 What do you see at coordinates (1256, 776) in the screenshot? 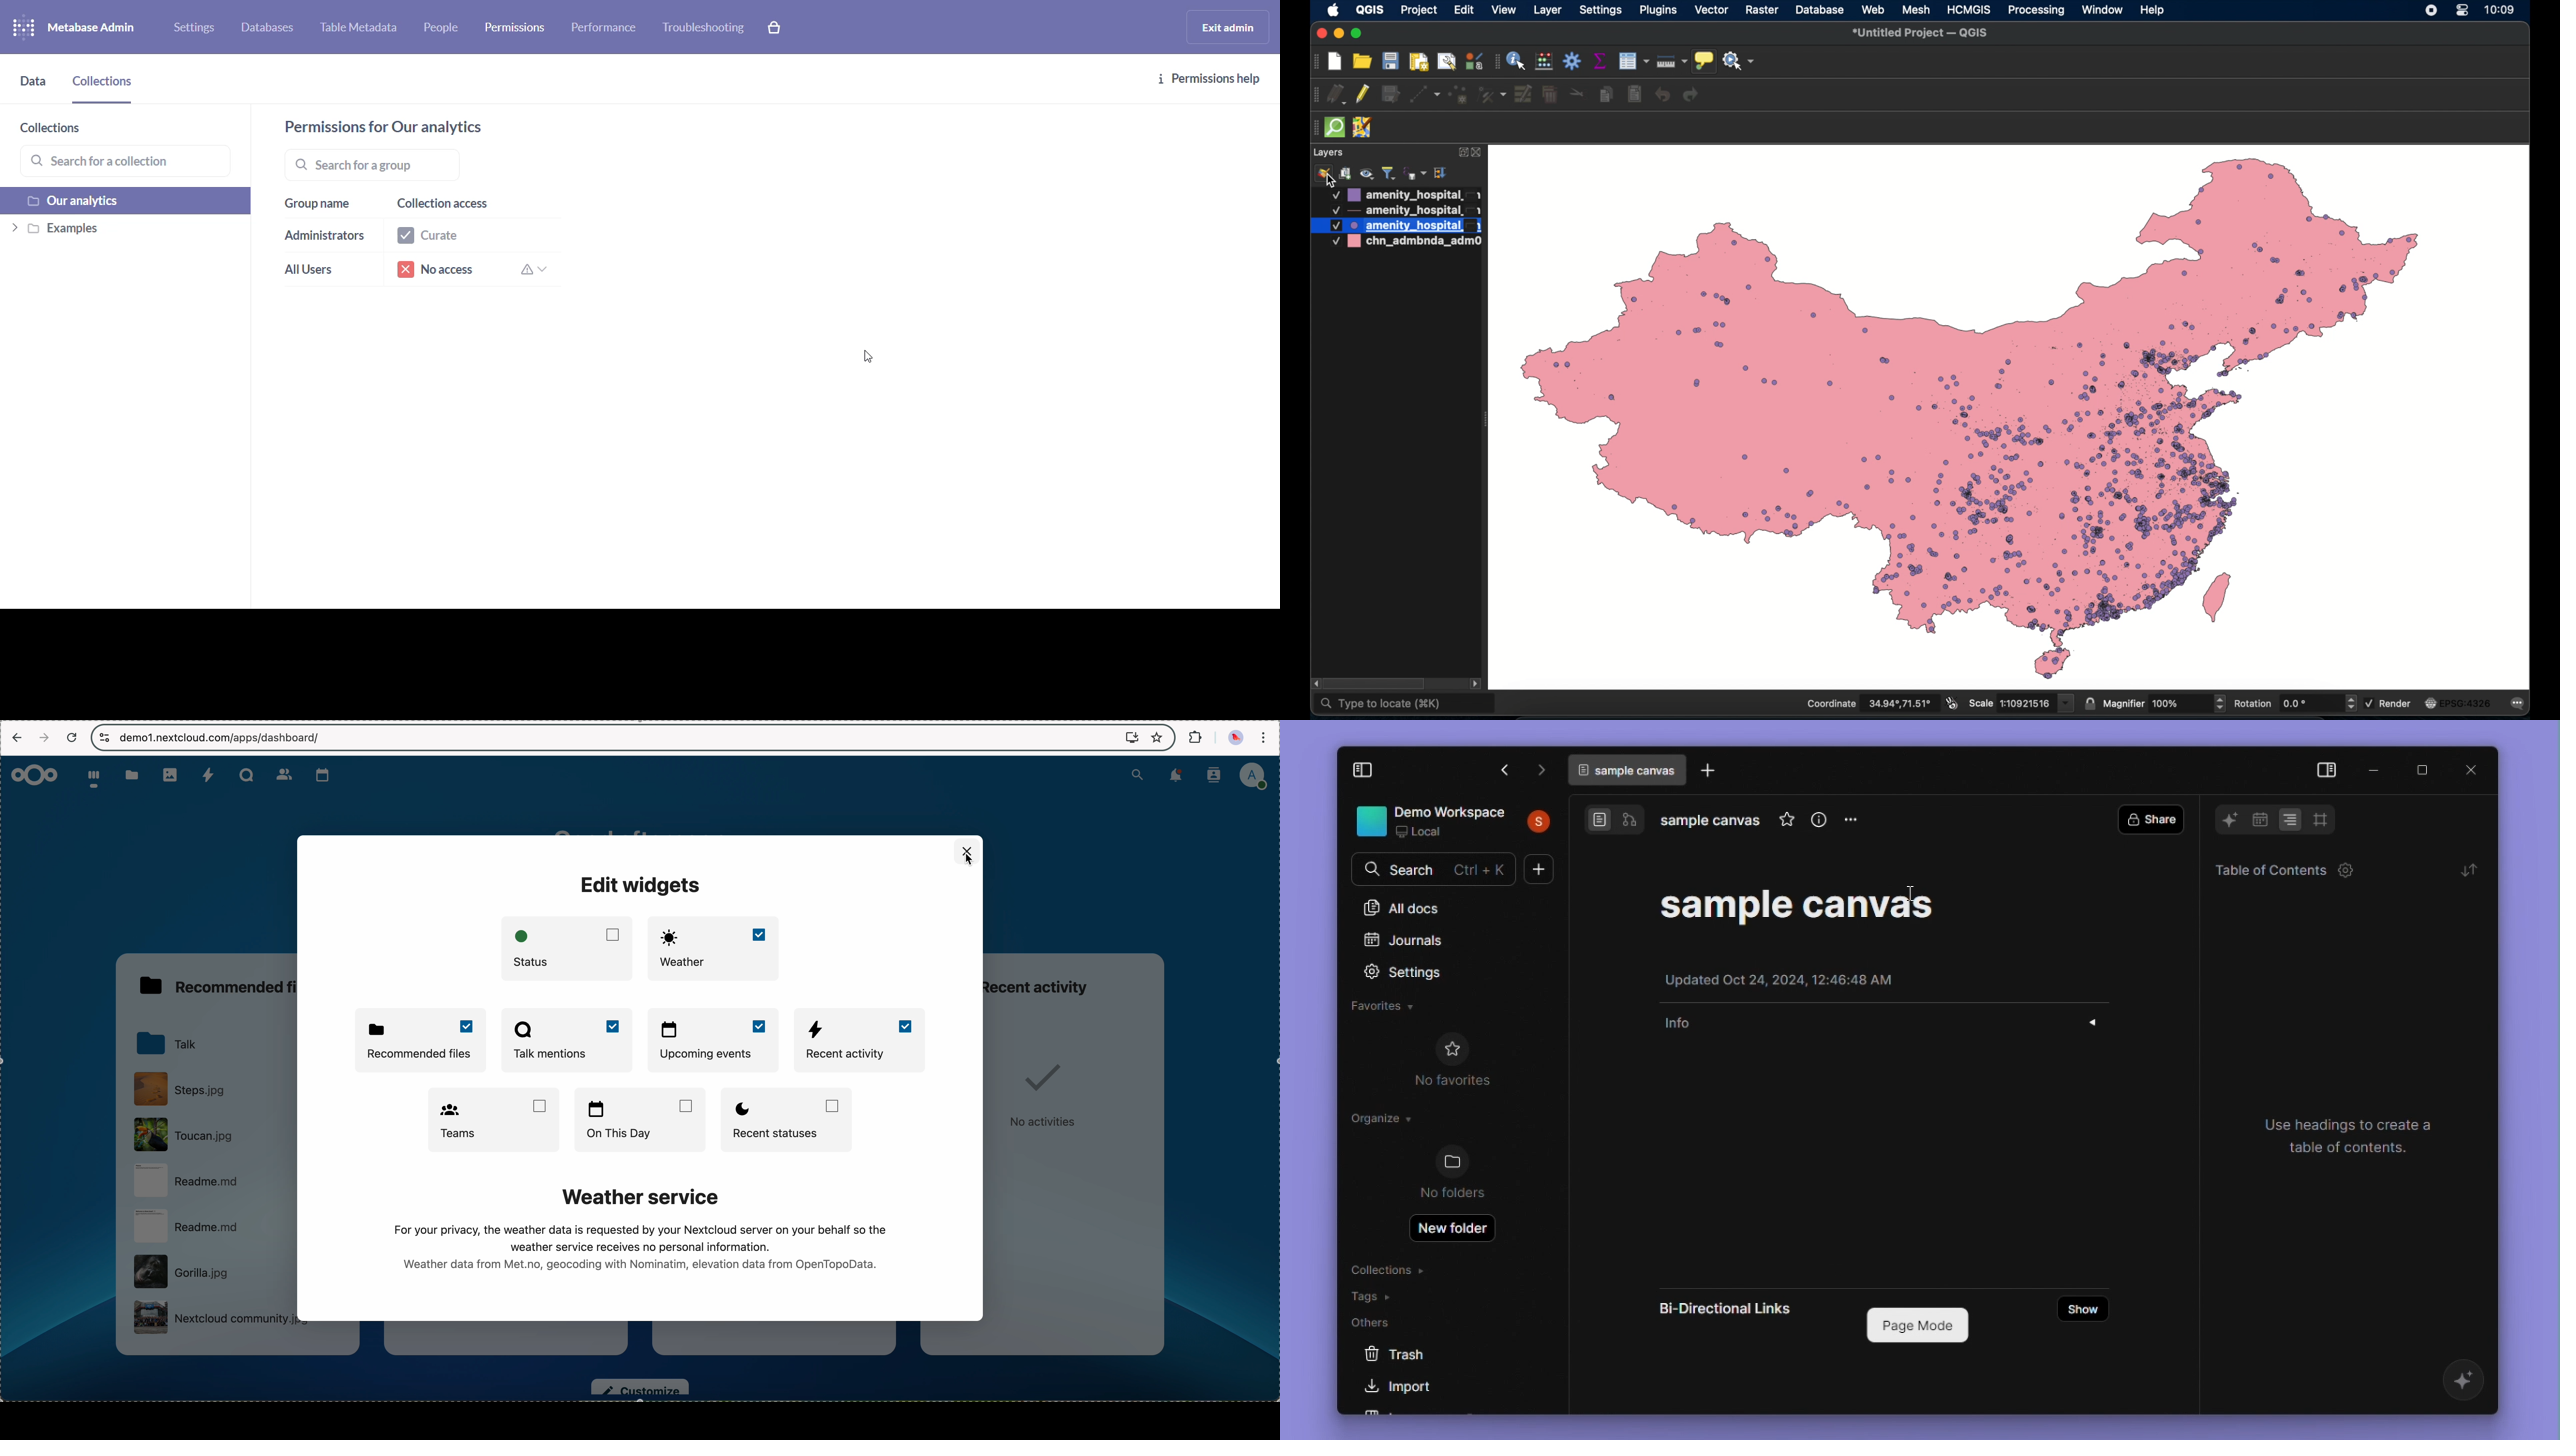
I see `user profile` at bounding box center [1256, 776].